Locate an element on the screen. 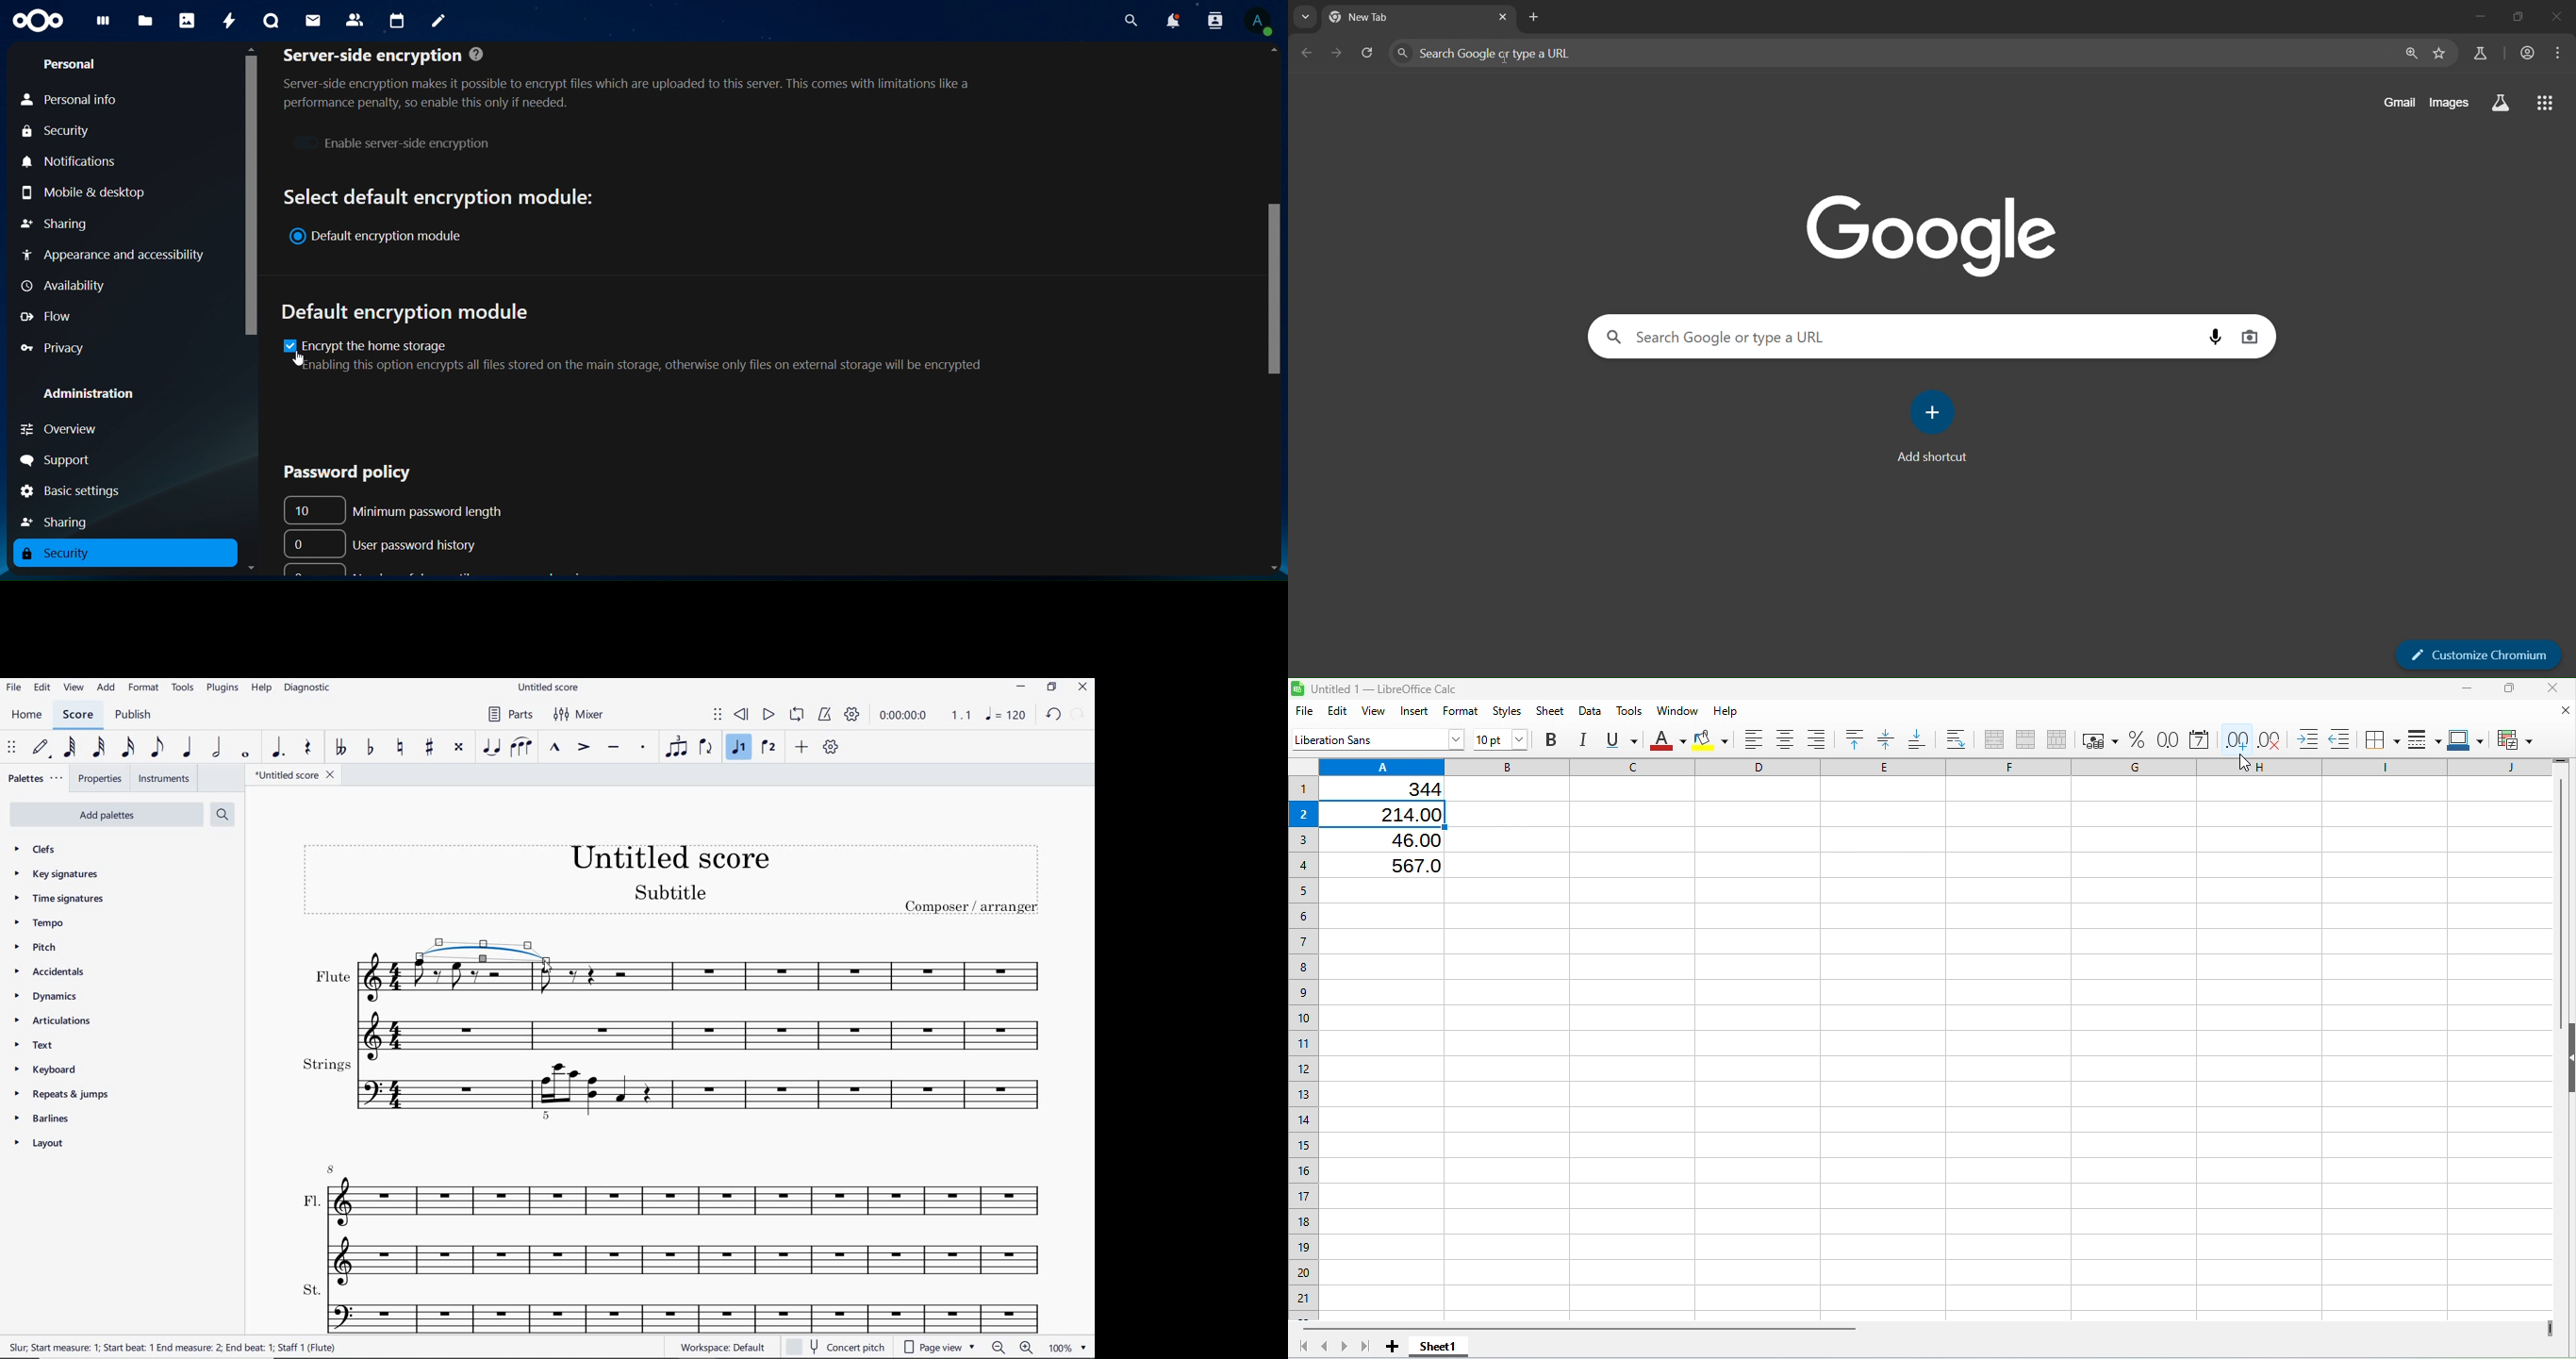 This screenshot has height=1372, width=2576. MARCATO is located at coordinates (556, 748).